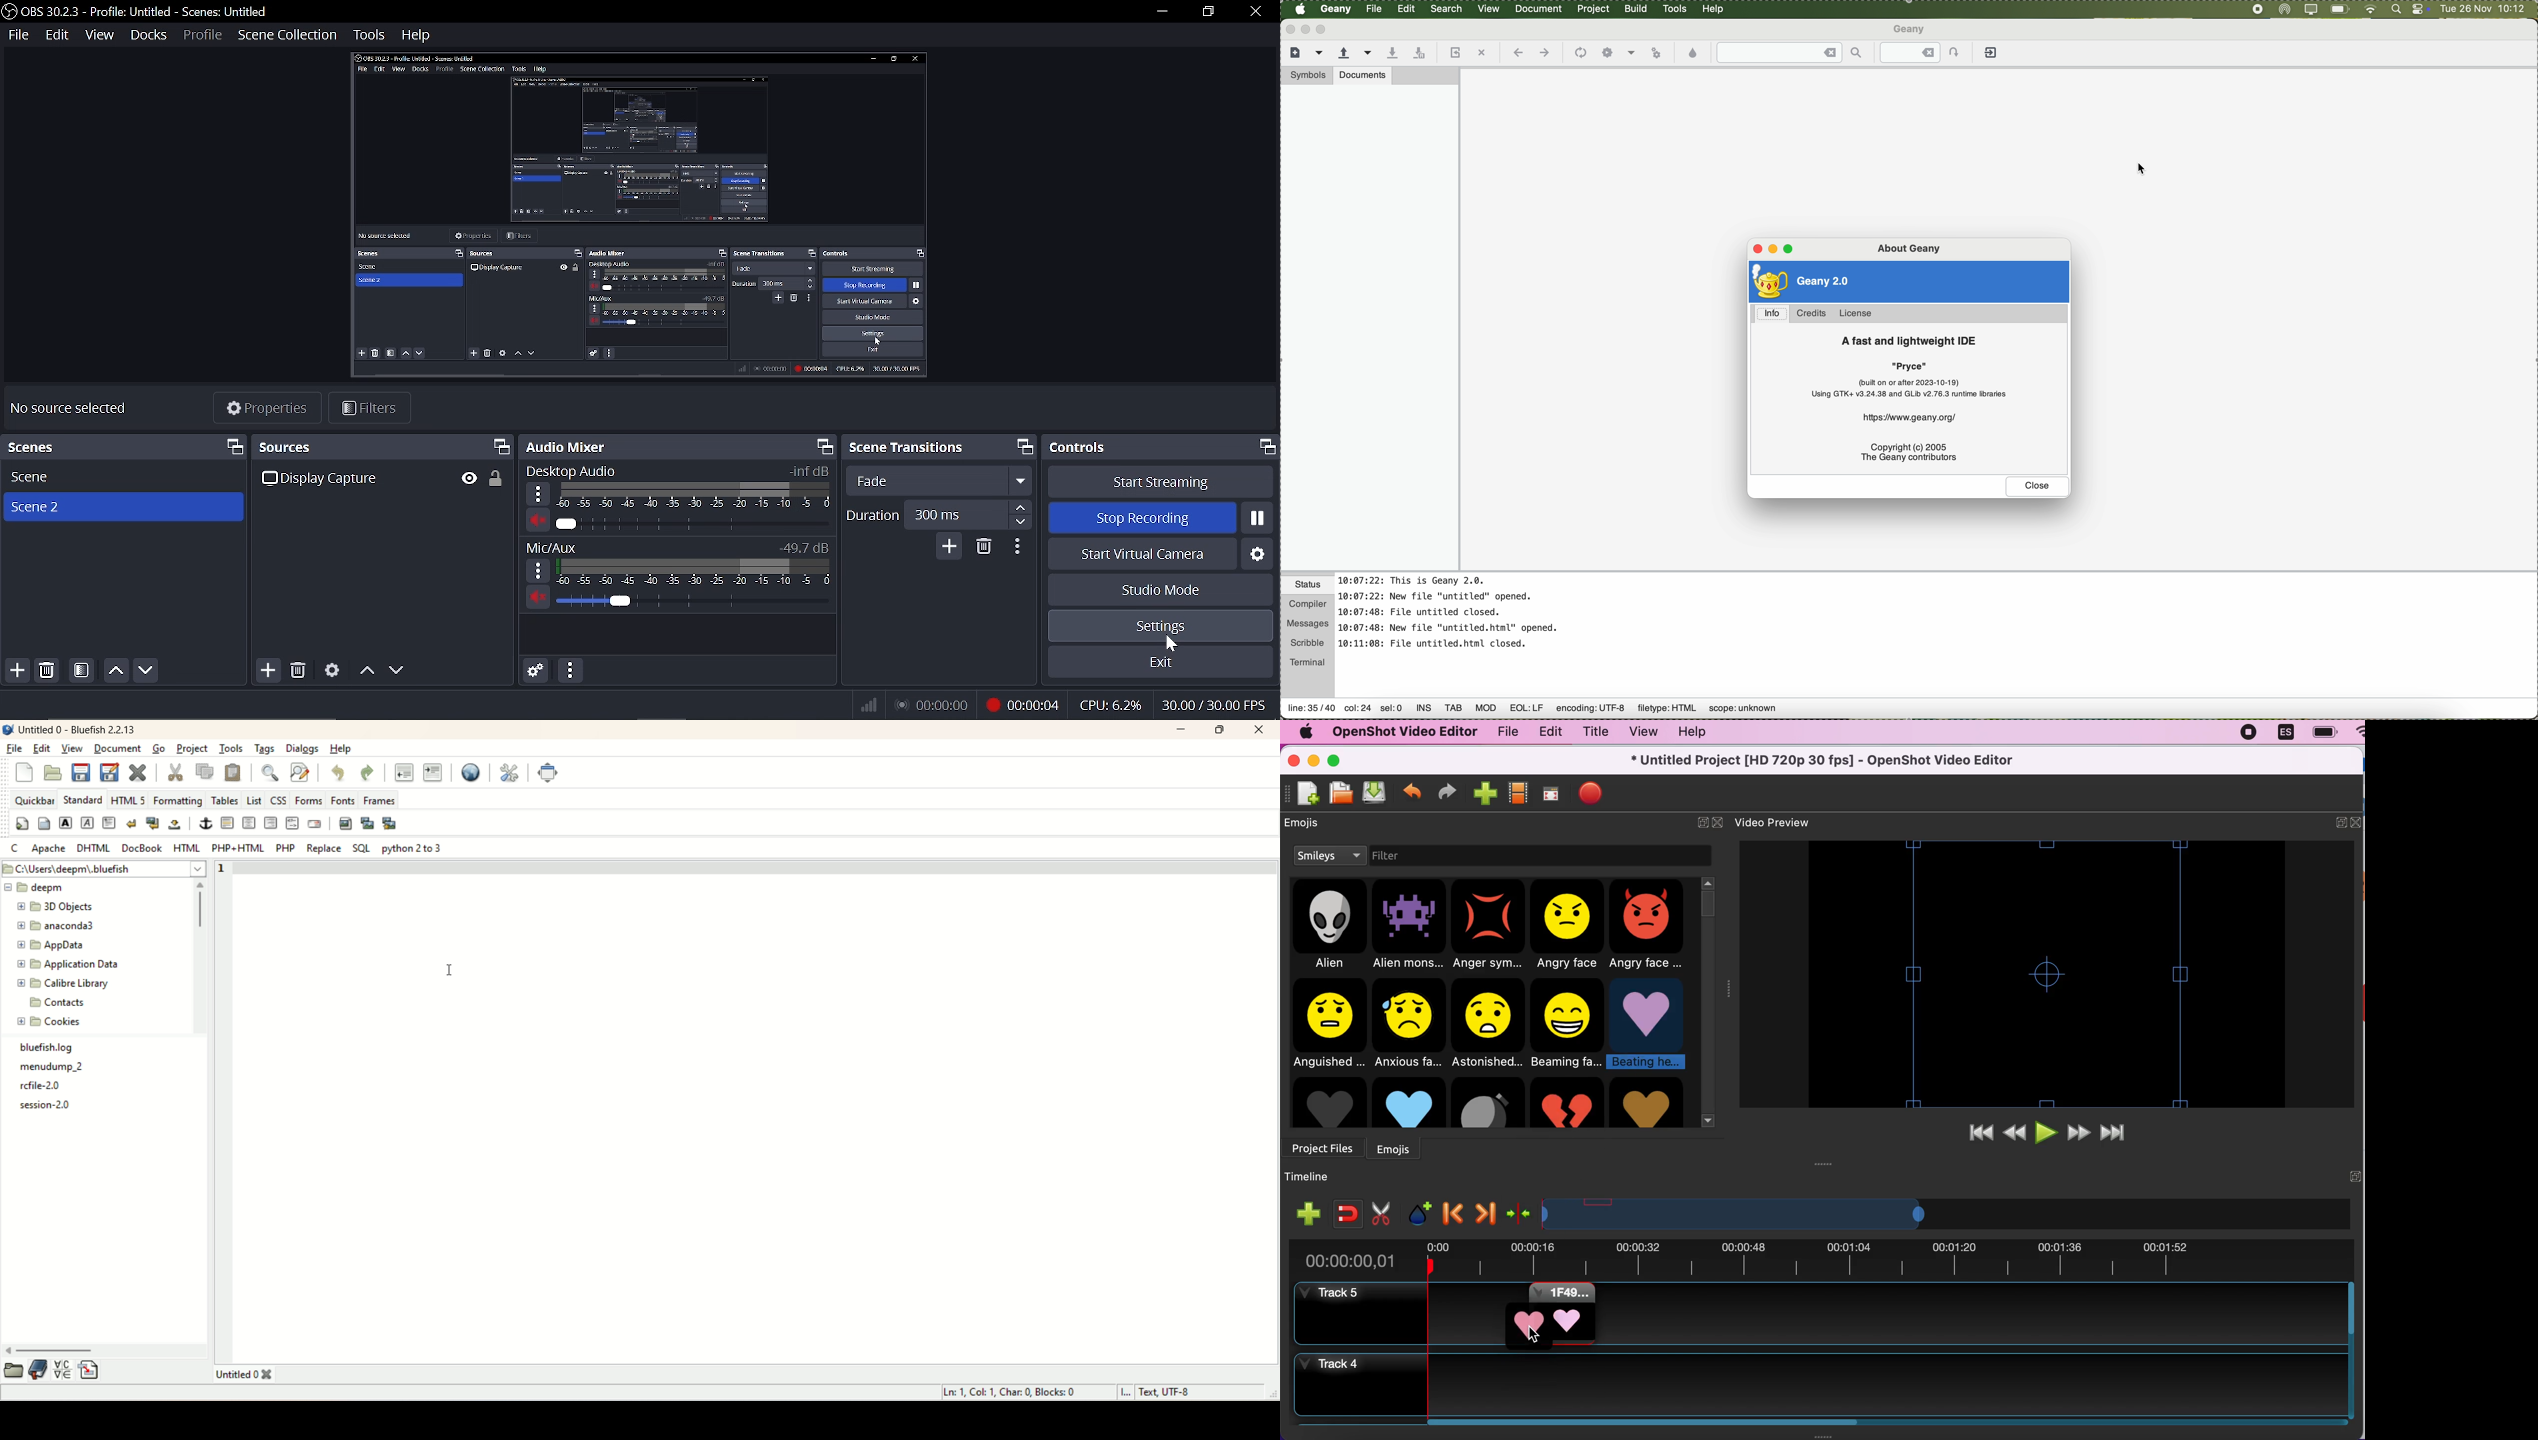 Image resolution: width=2548 pixels, height=1456 pixels. I want to click on help, so click(416, 35).